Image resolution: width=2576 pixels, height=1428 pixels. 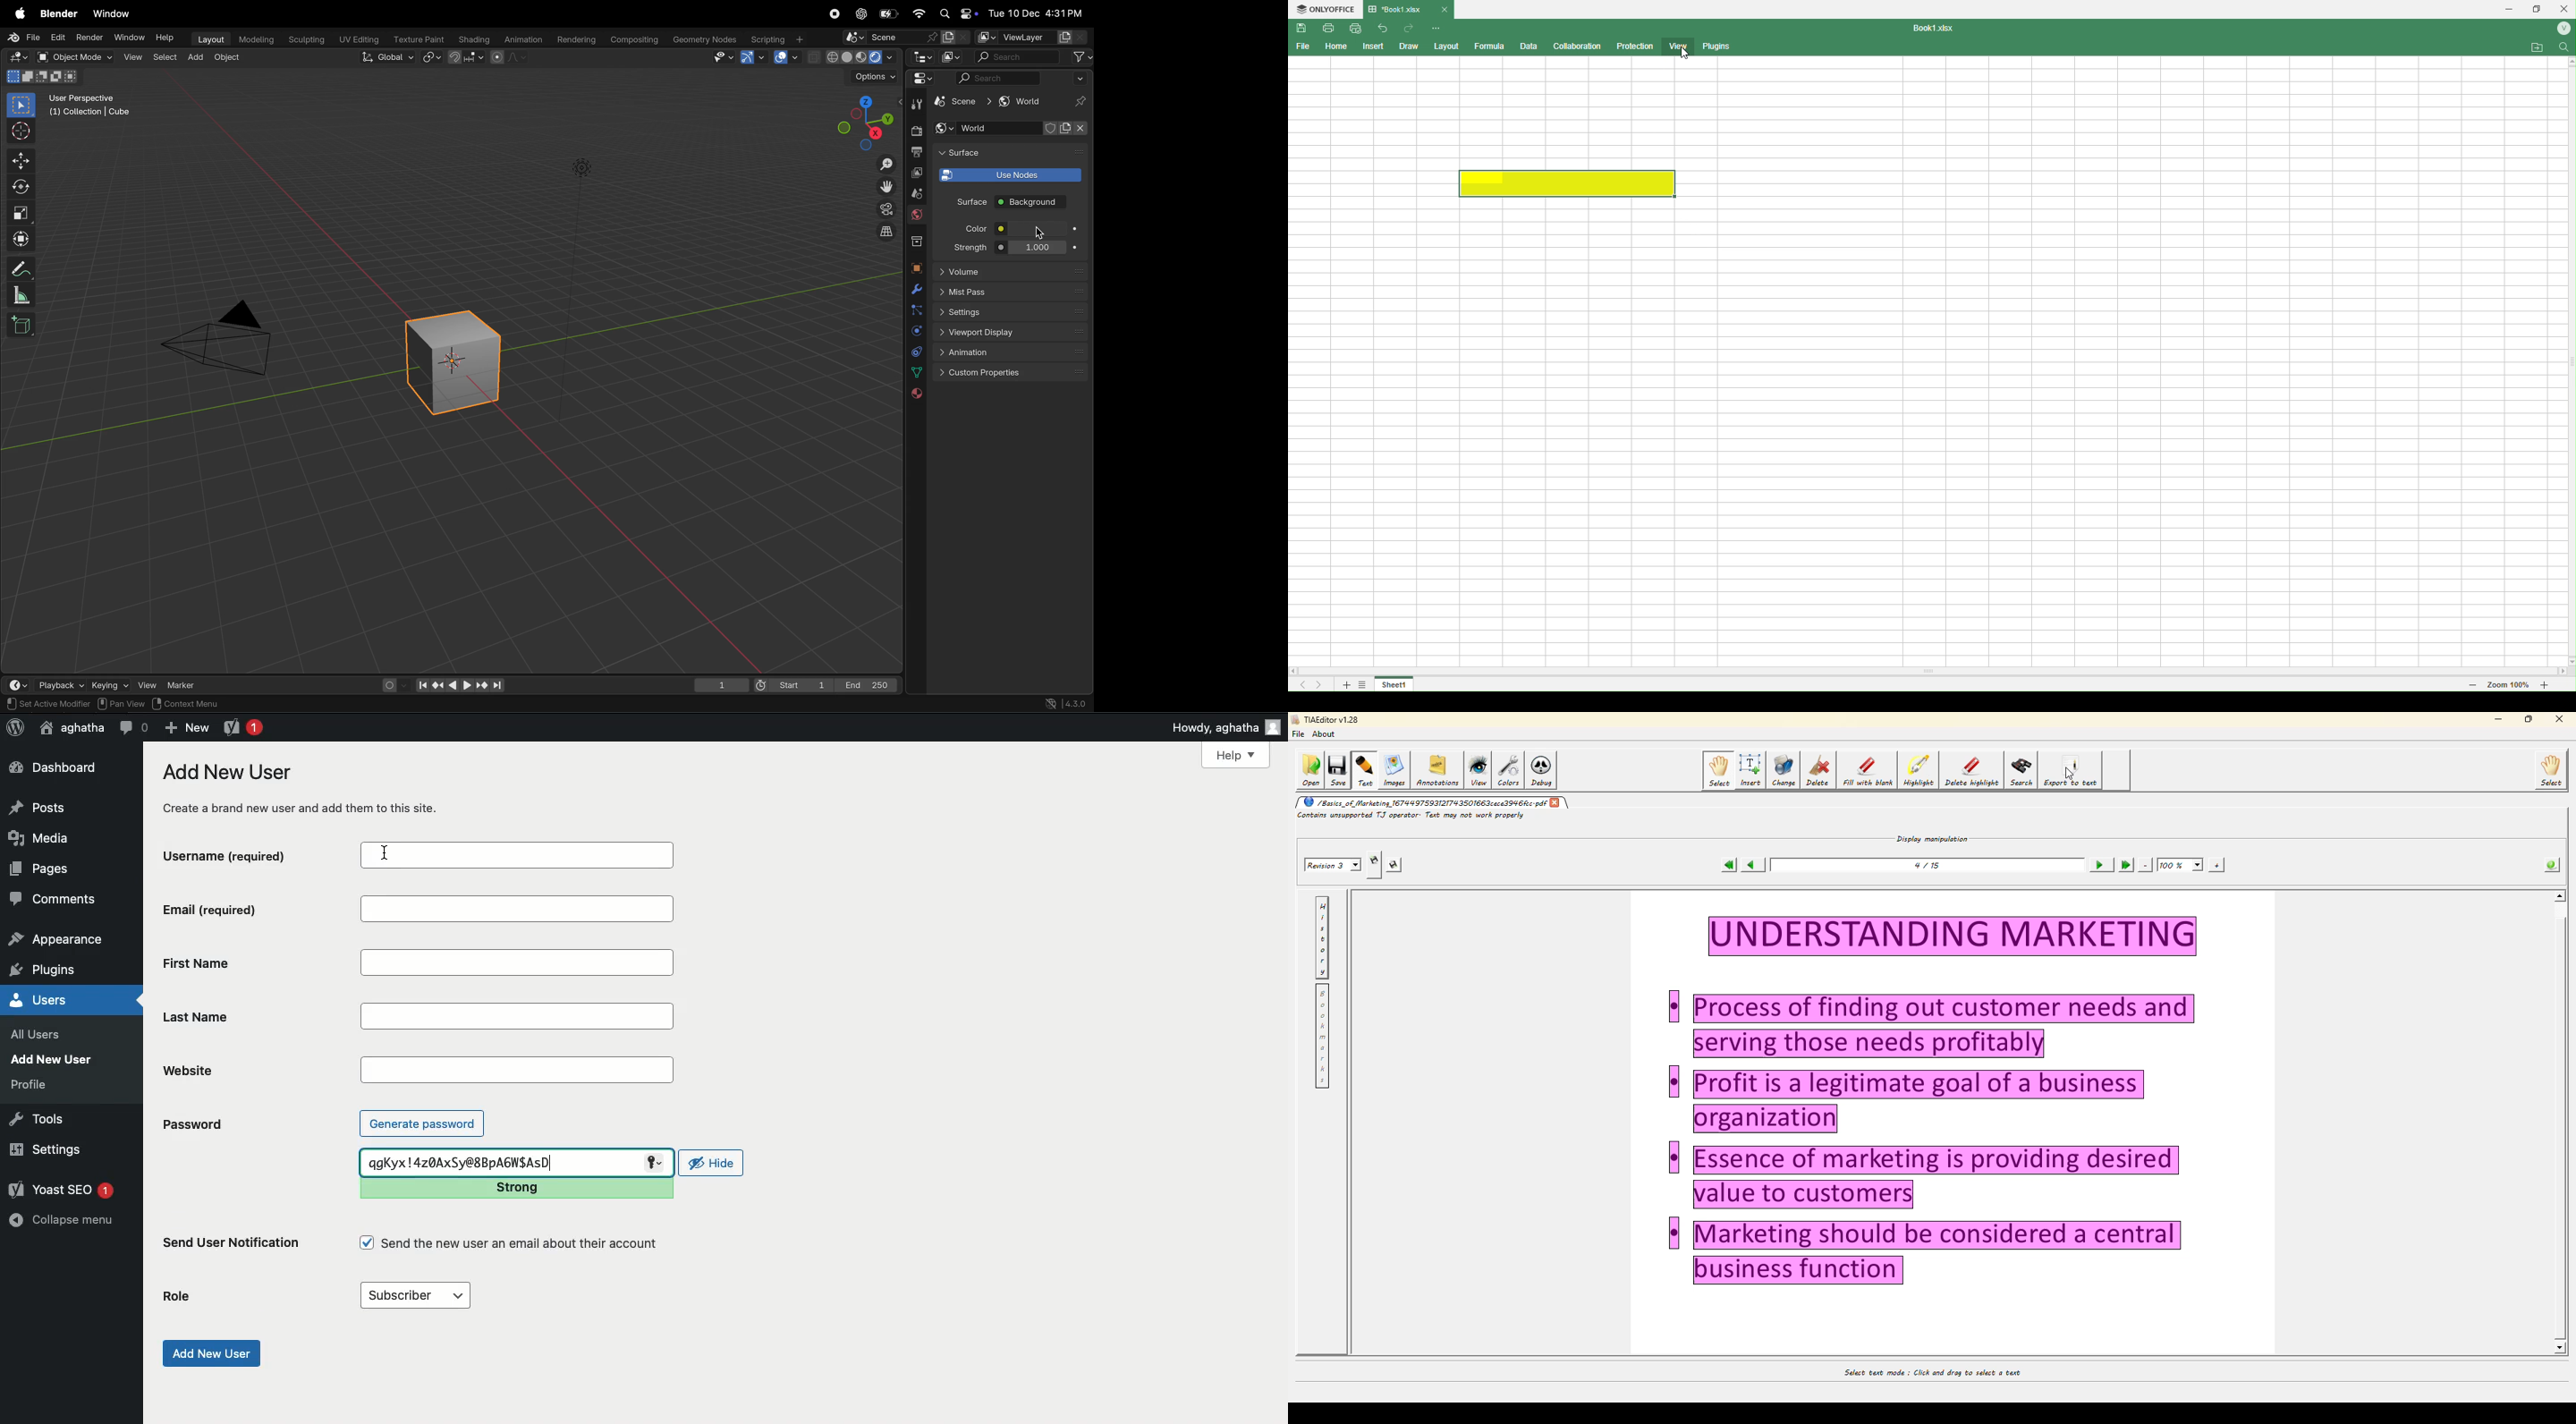 I want to click on Account name, so click(x=2563, y=30).